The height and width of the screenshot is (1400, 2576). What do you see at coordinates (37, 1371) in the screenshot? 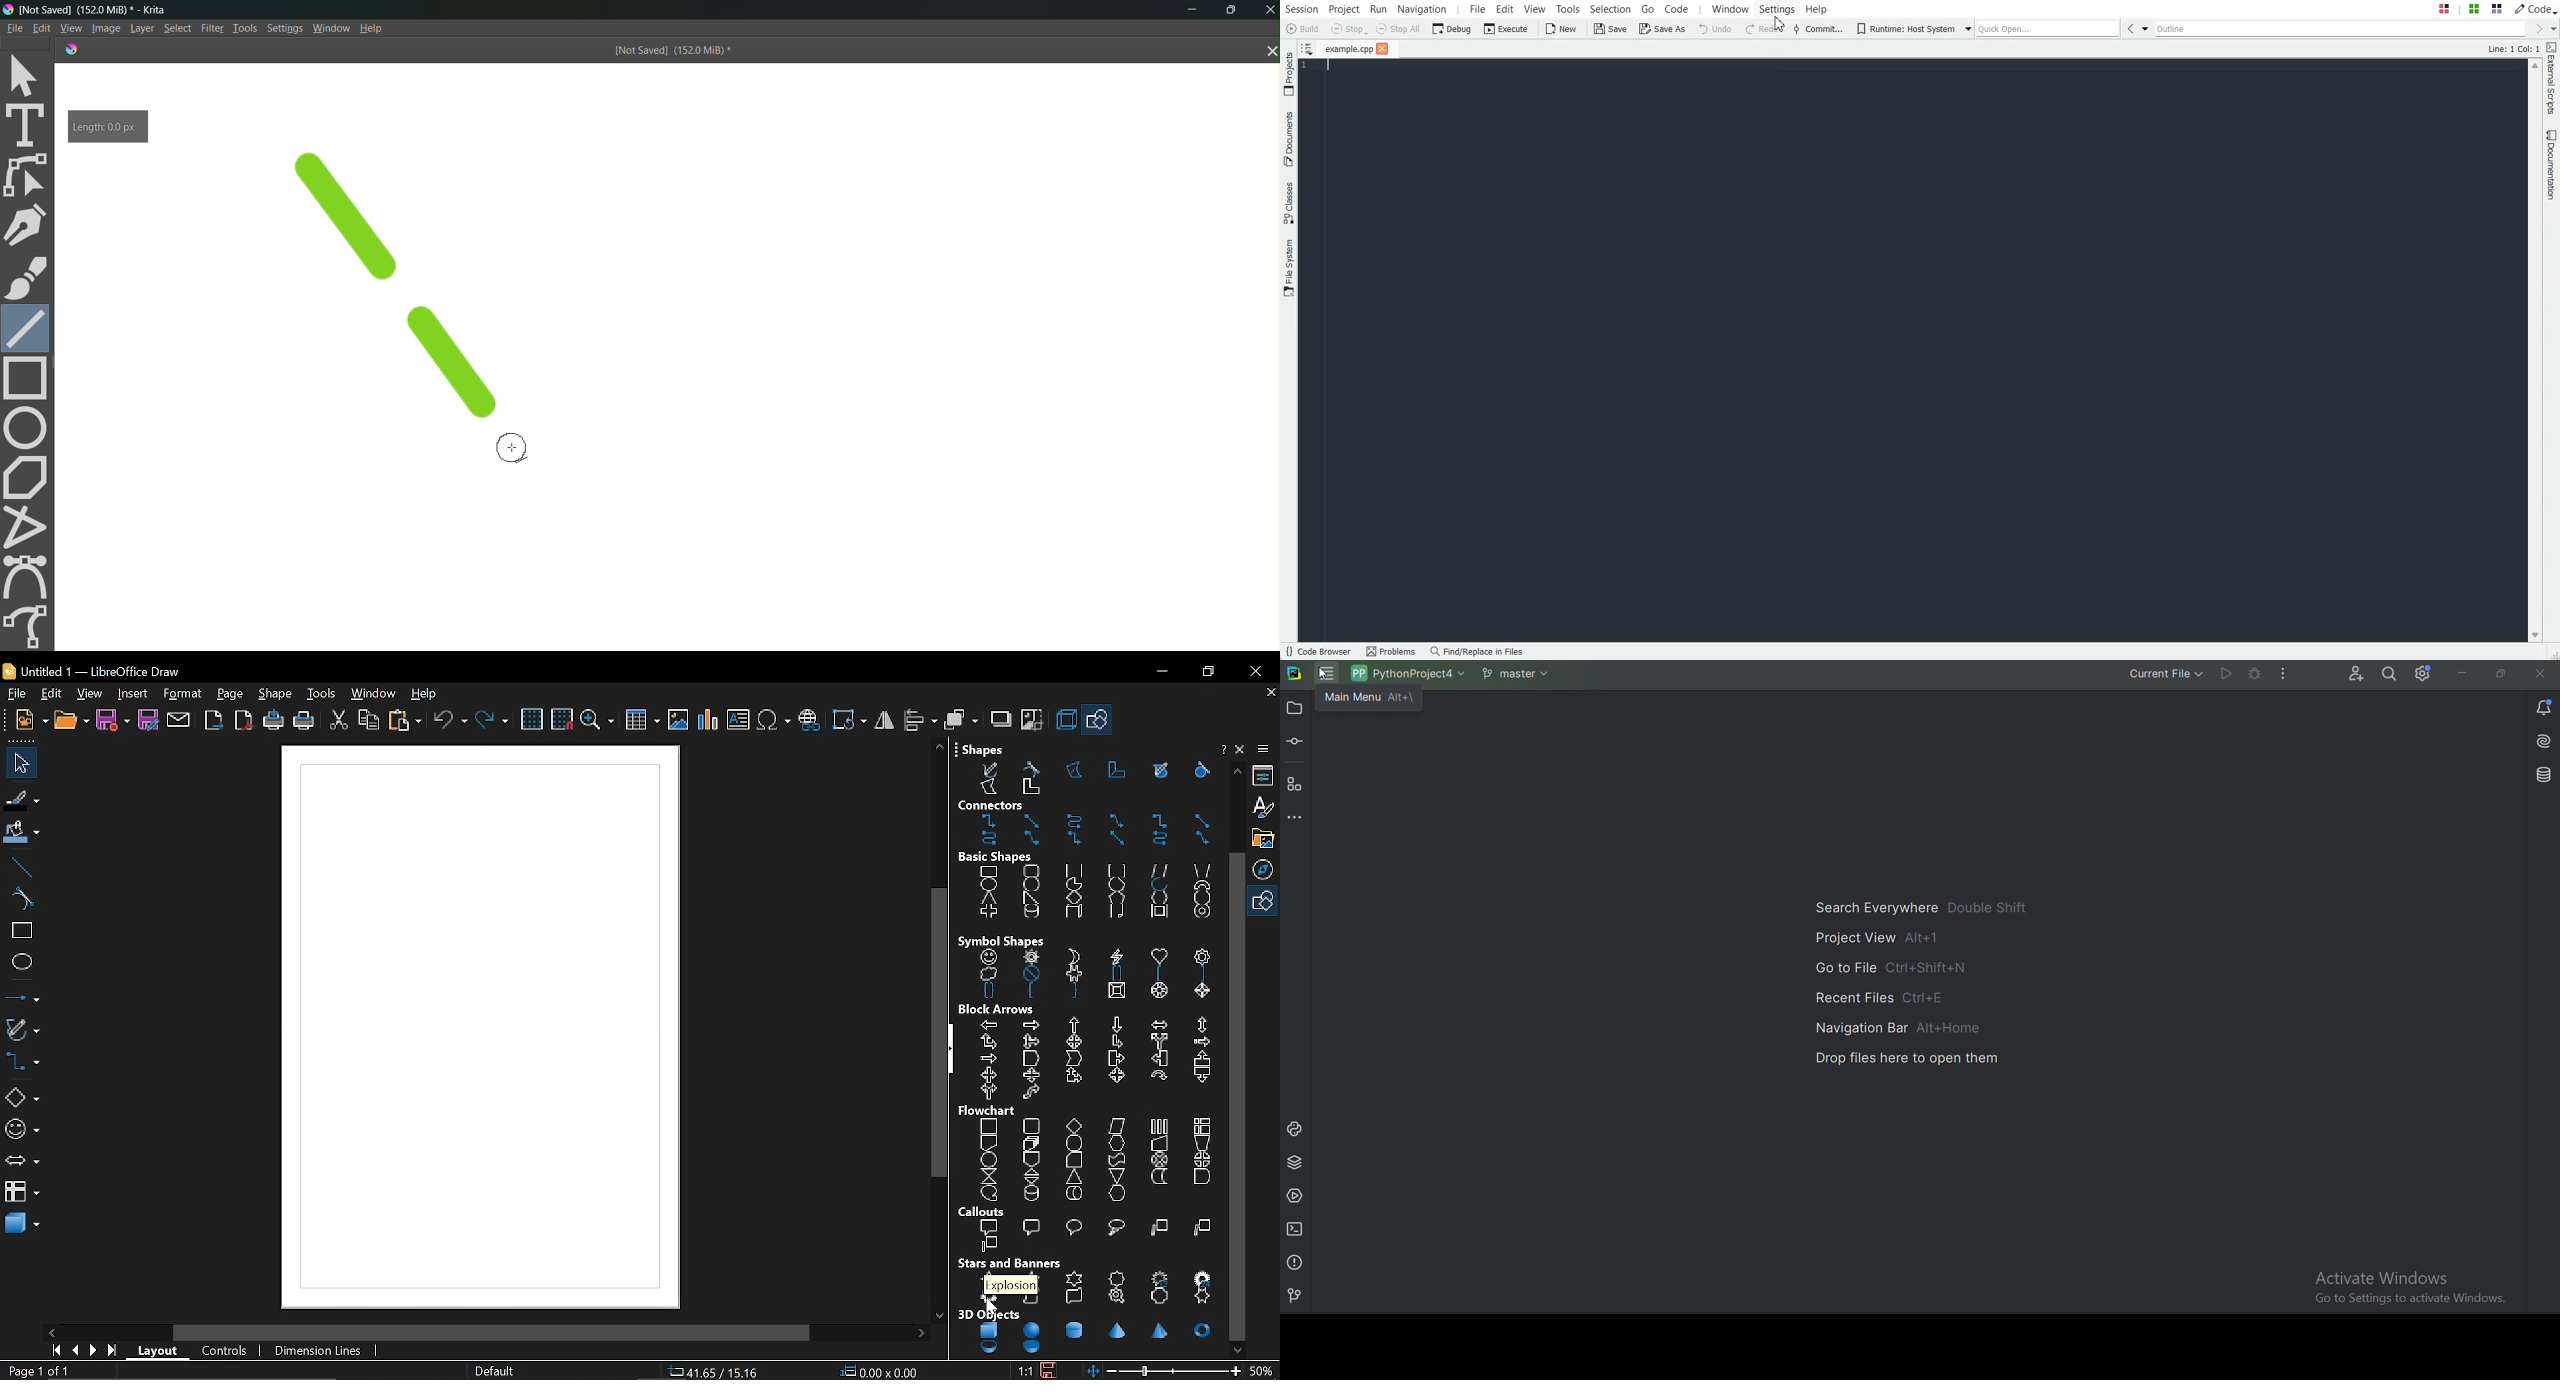
I see `current page (Page 1 of 1)` at bounding box center [37, 1371].